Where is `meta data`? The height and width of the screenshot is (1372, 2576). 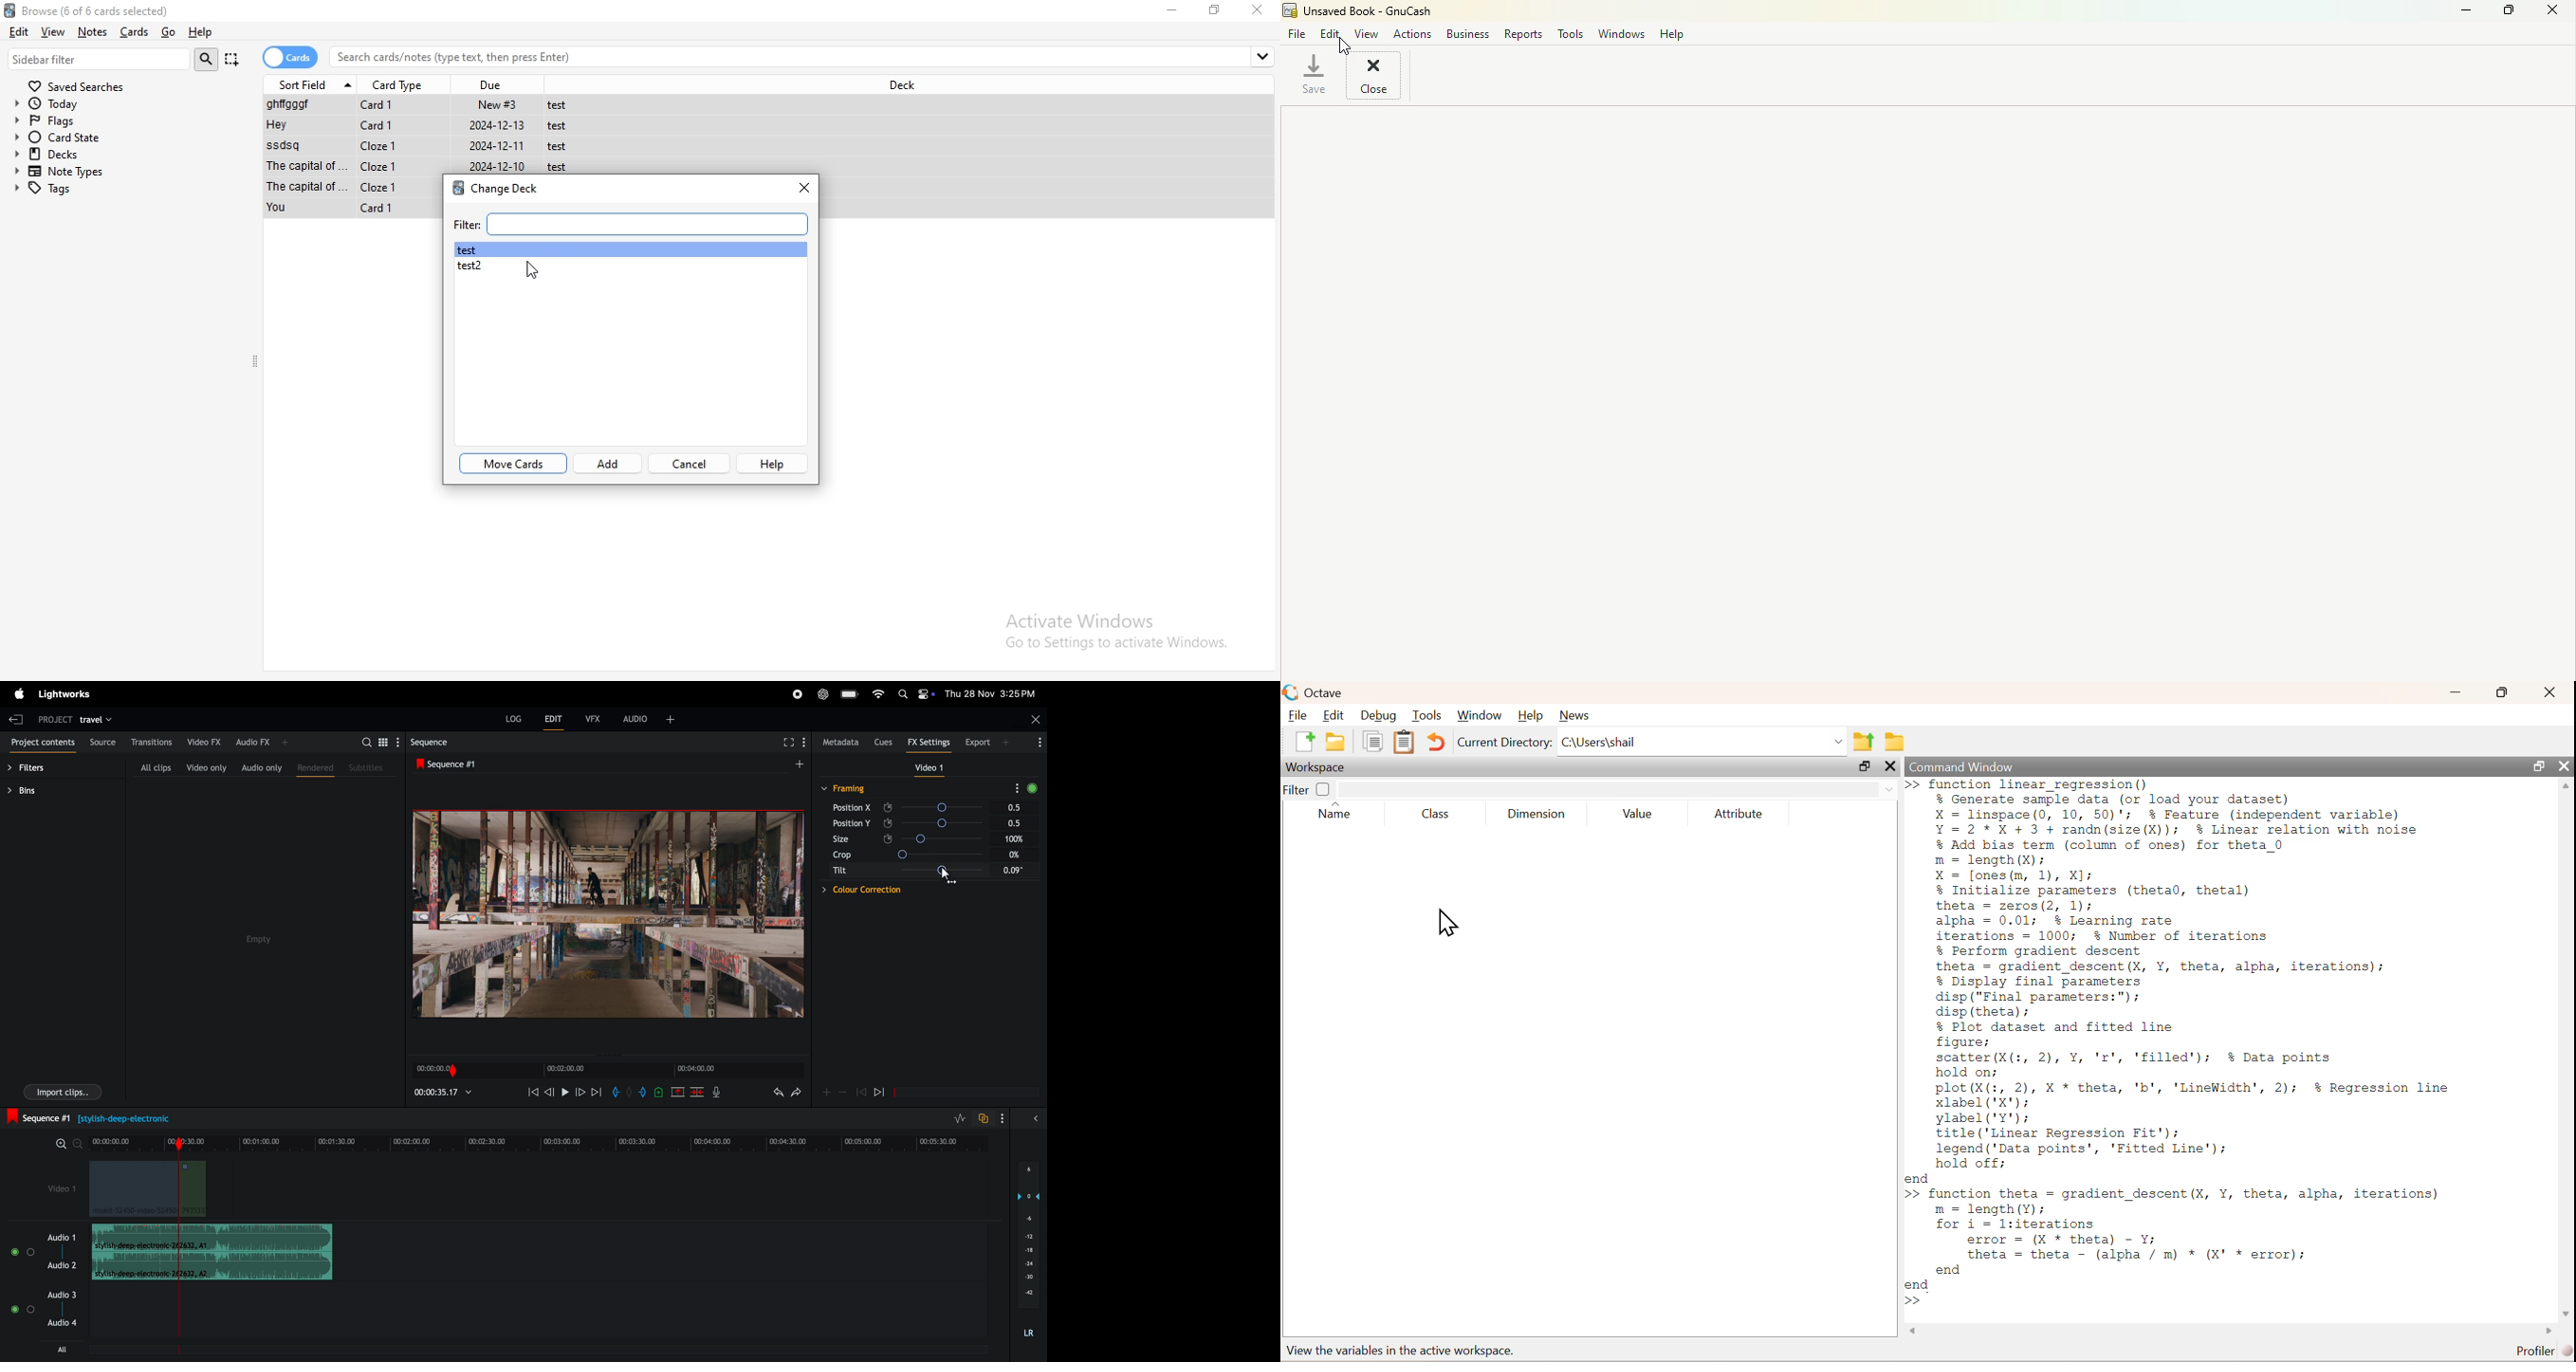 meta data is located at coordinates (840, 743).